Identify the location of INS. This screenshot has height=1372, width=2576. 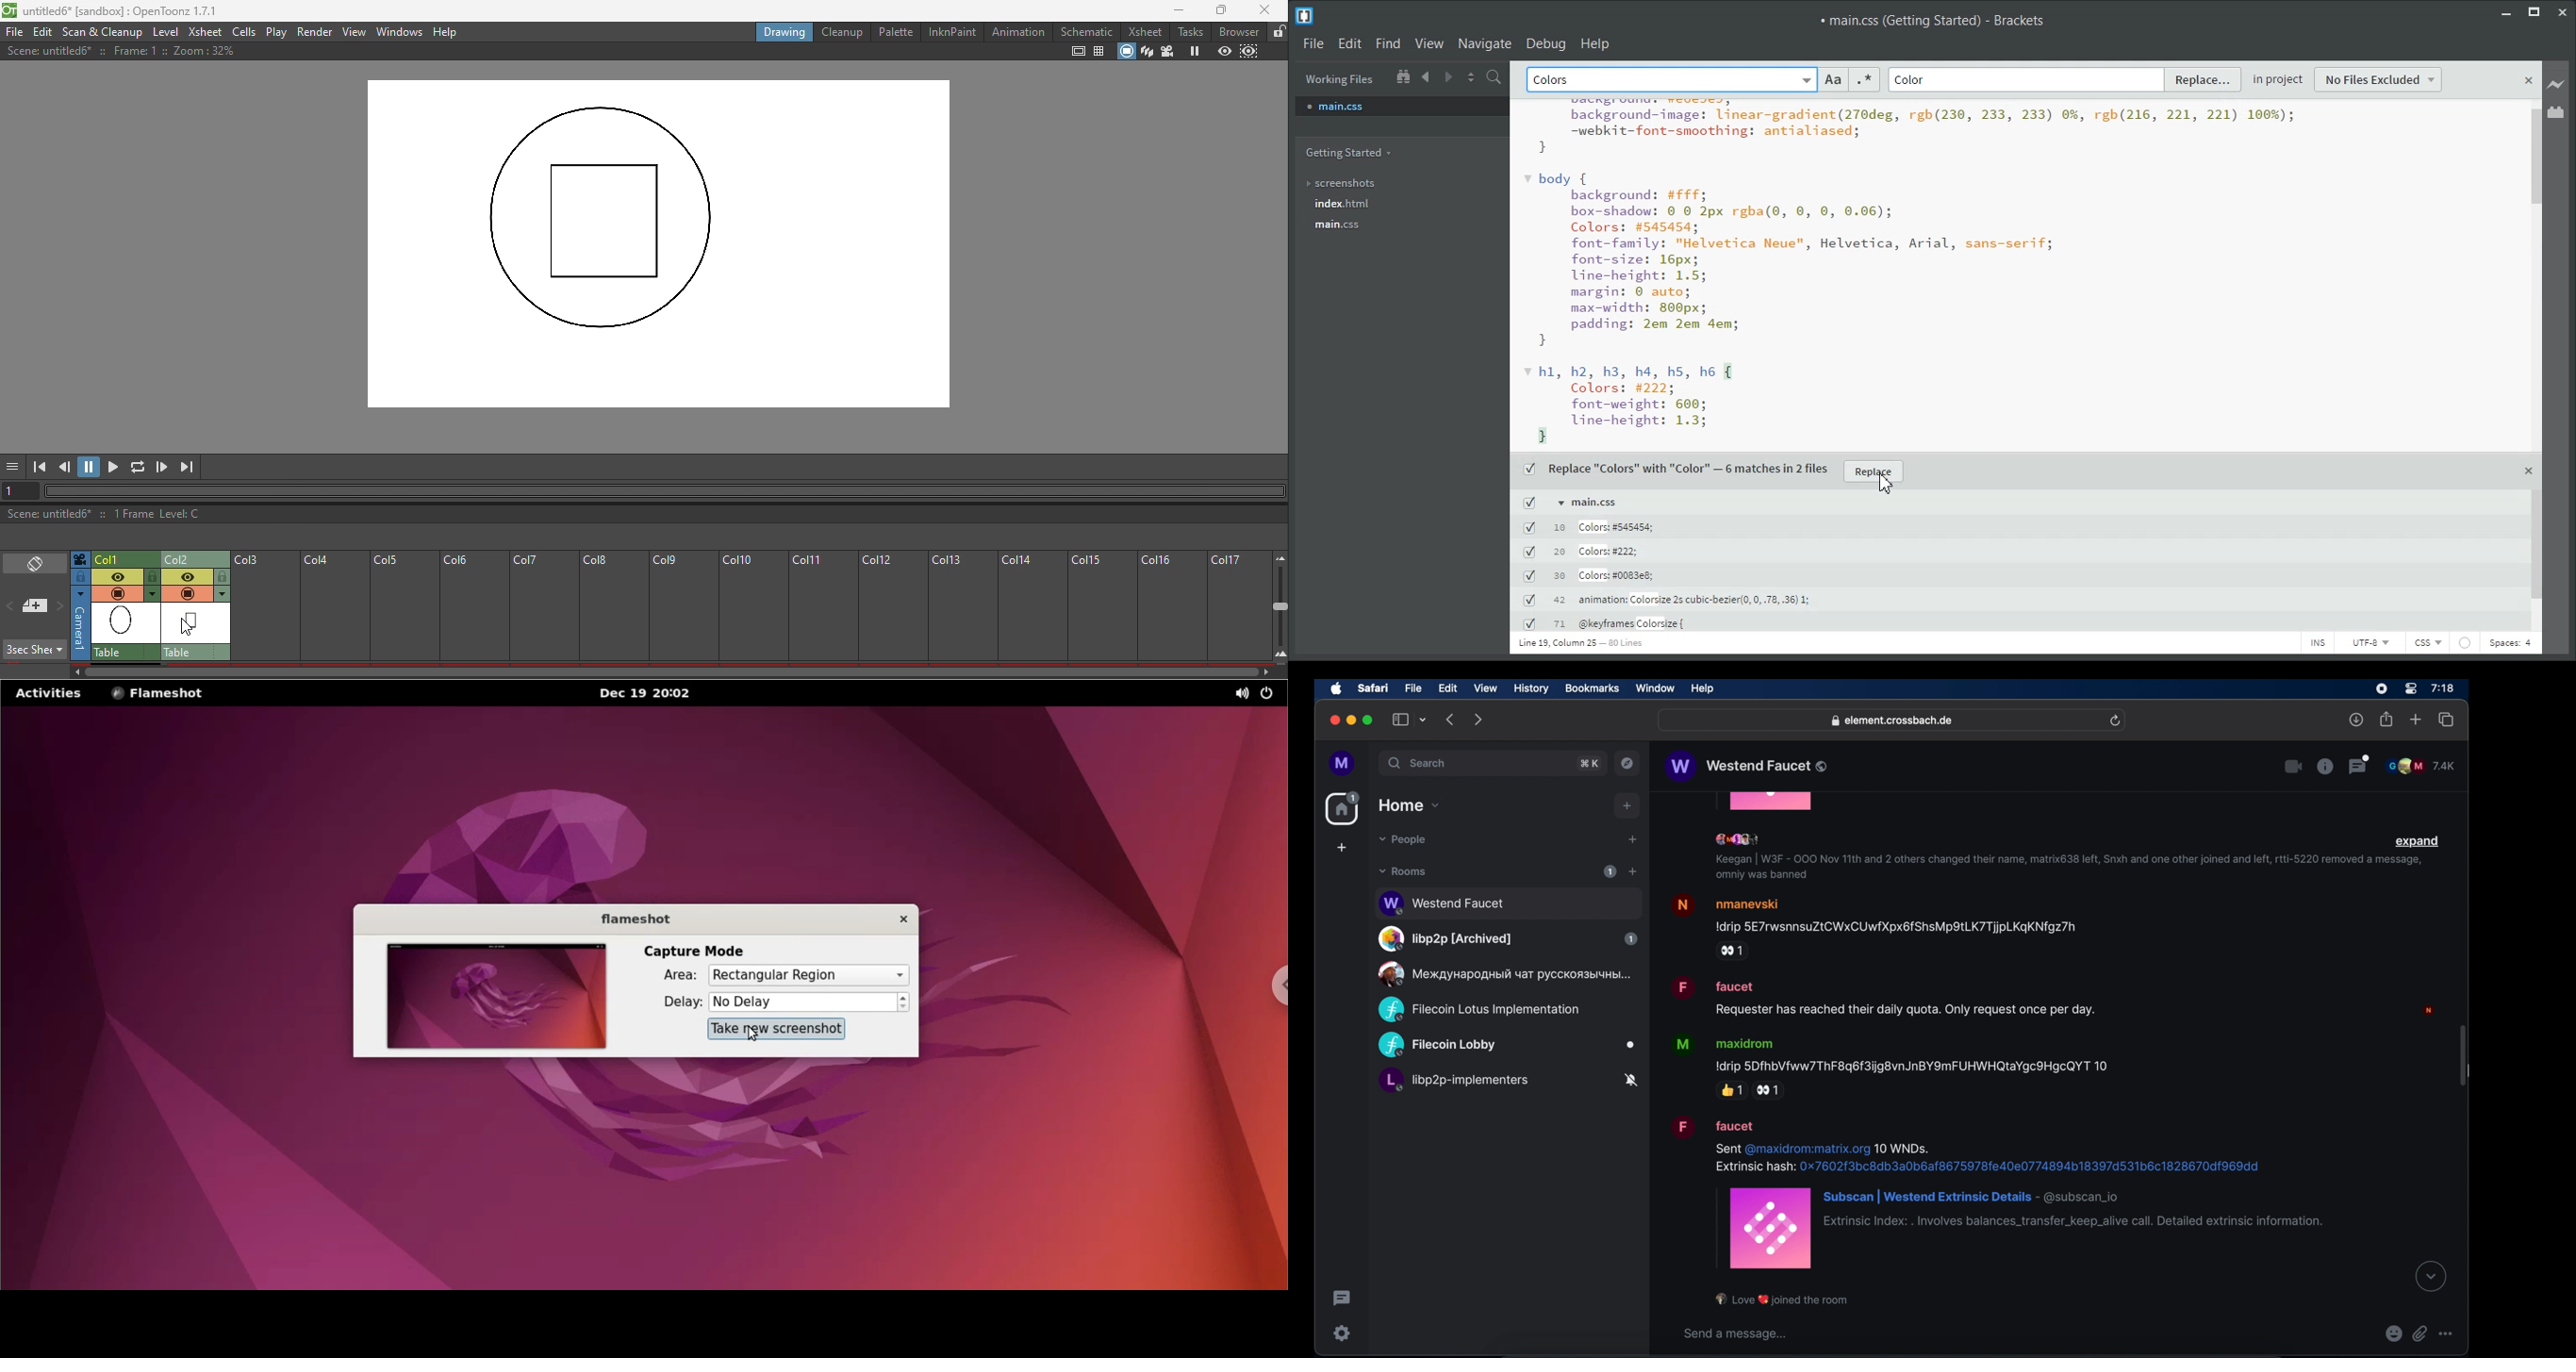
(2317, 643).